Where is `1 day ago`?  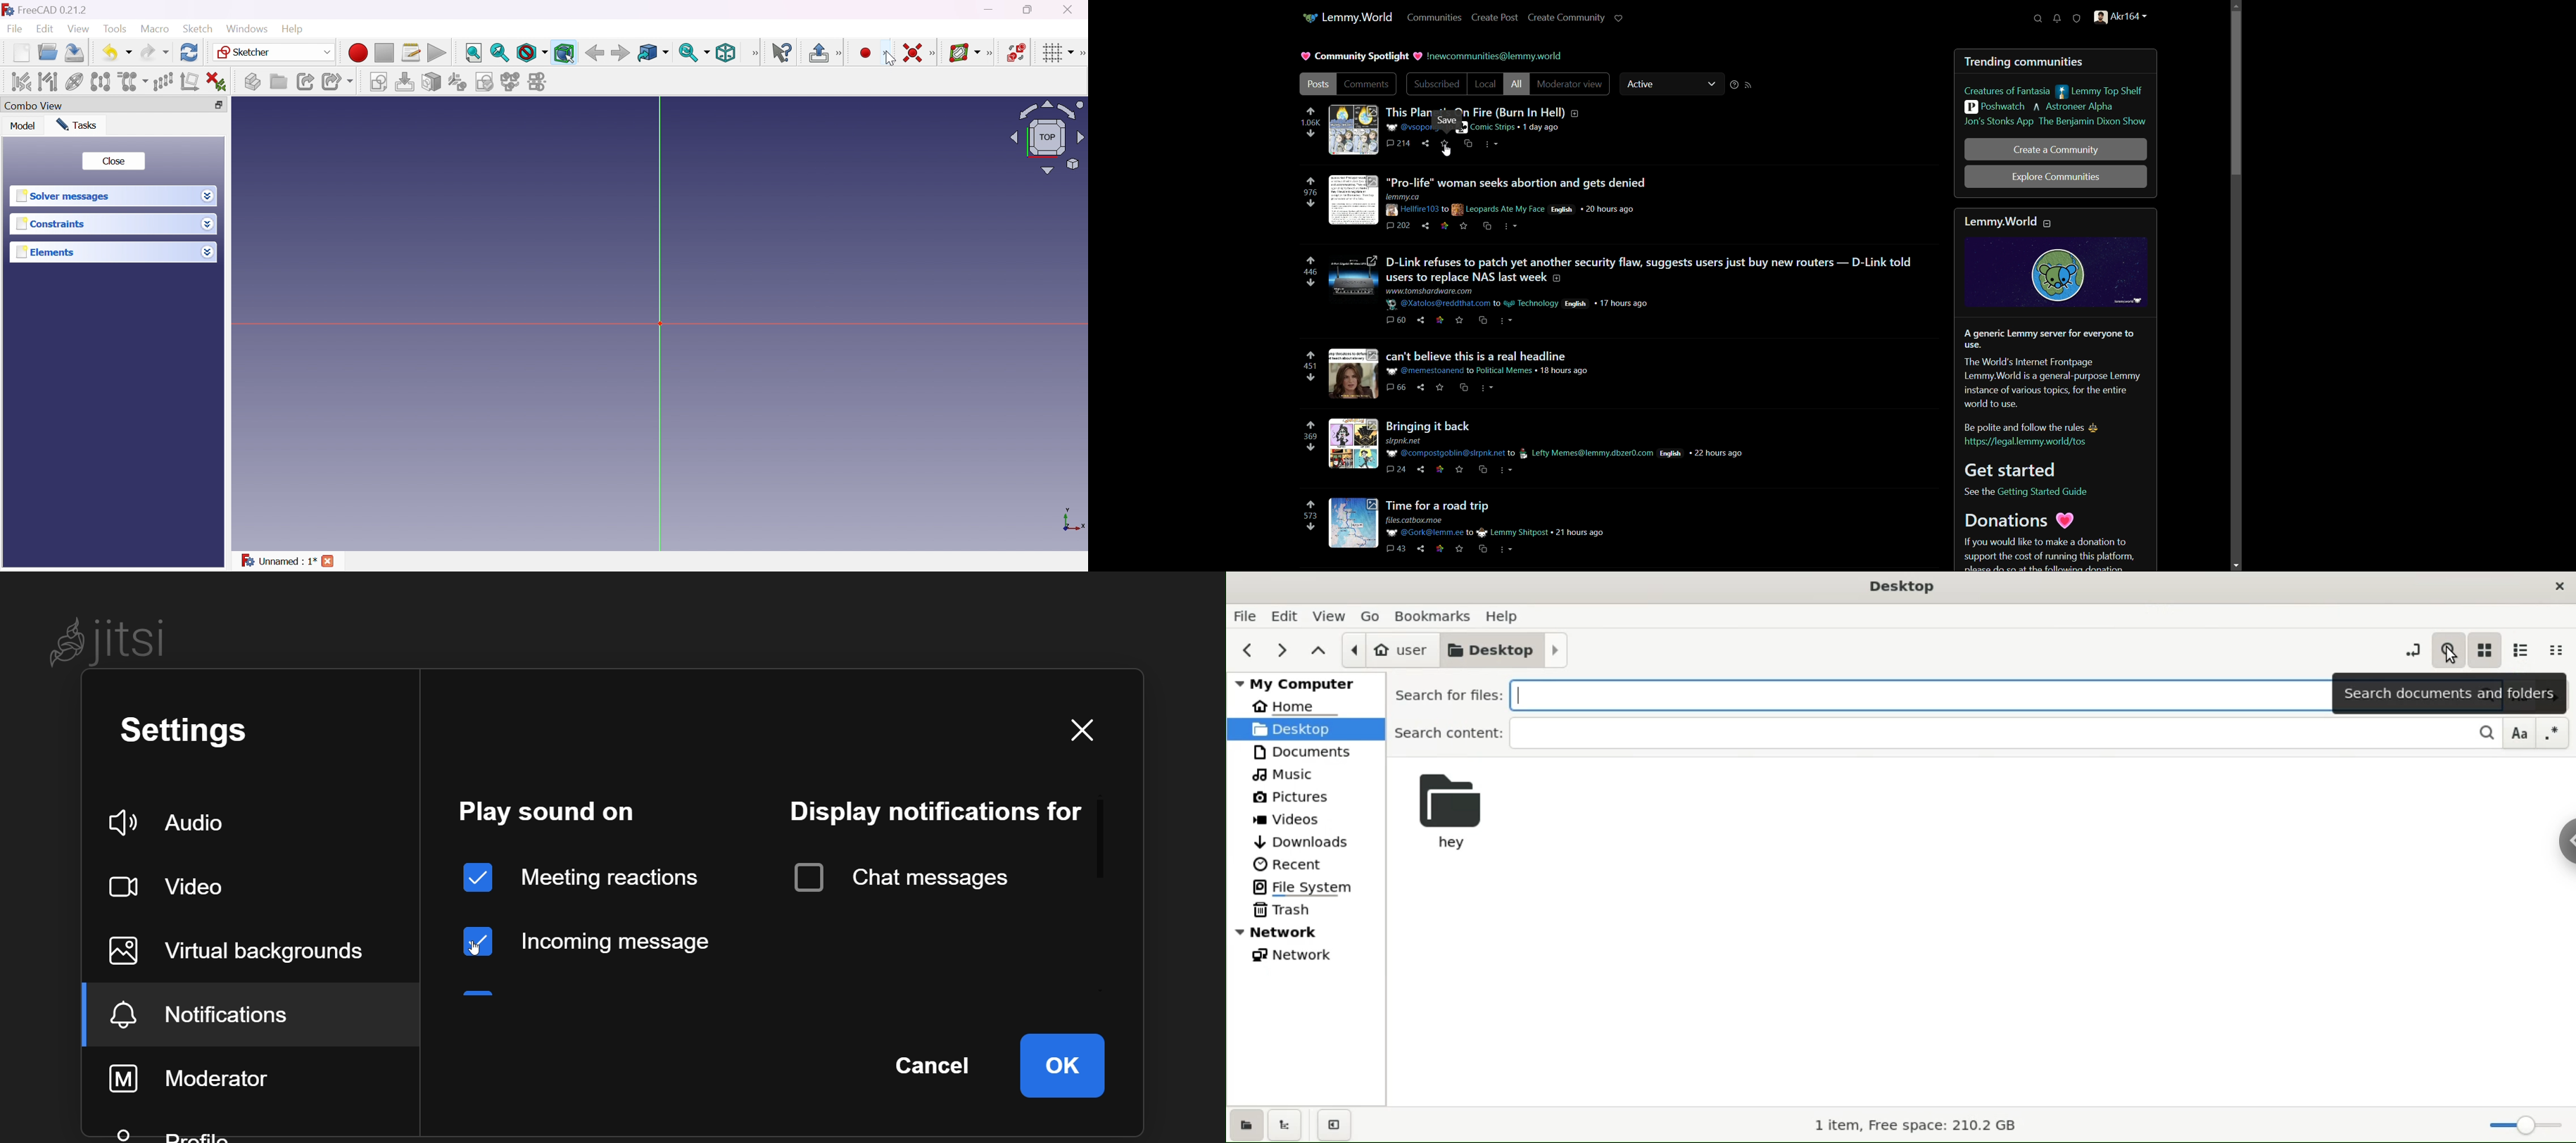
1 day ago is located at coordinates (1542, 128).